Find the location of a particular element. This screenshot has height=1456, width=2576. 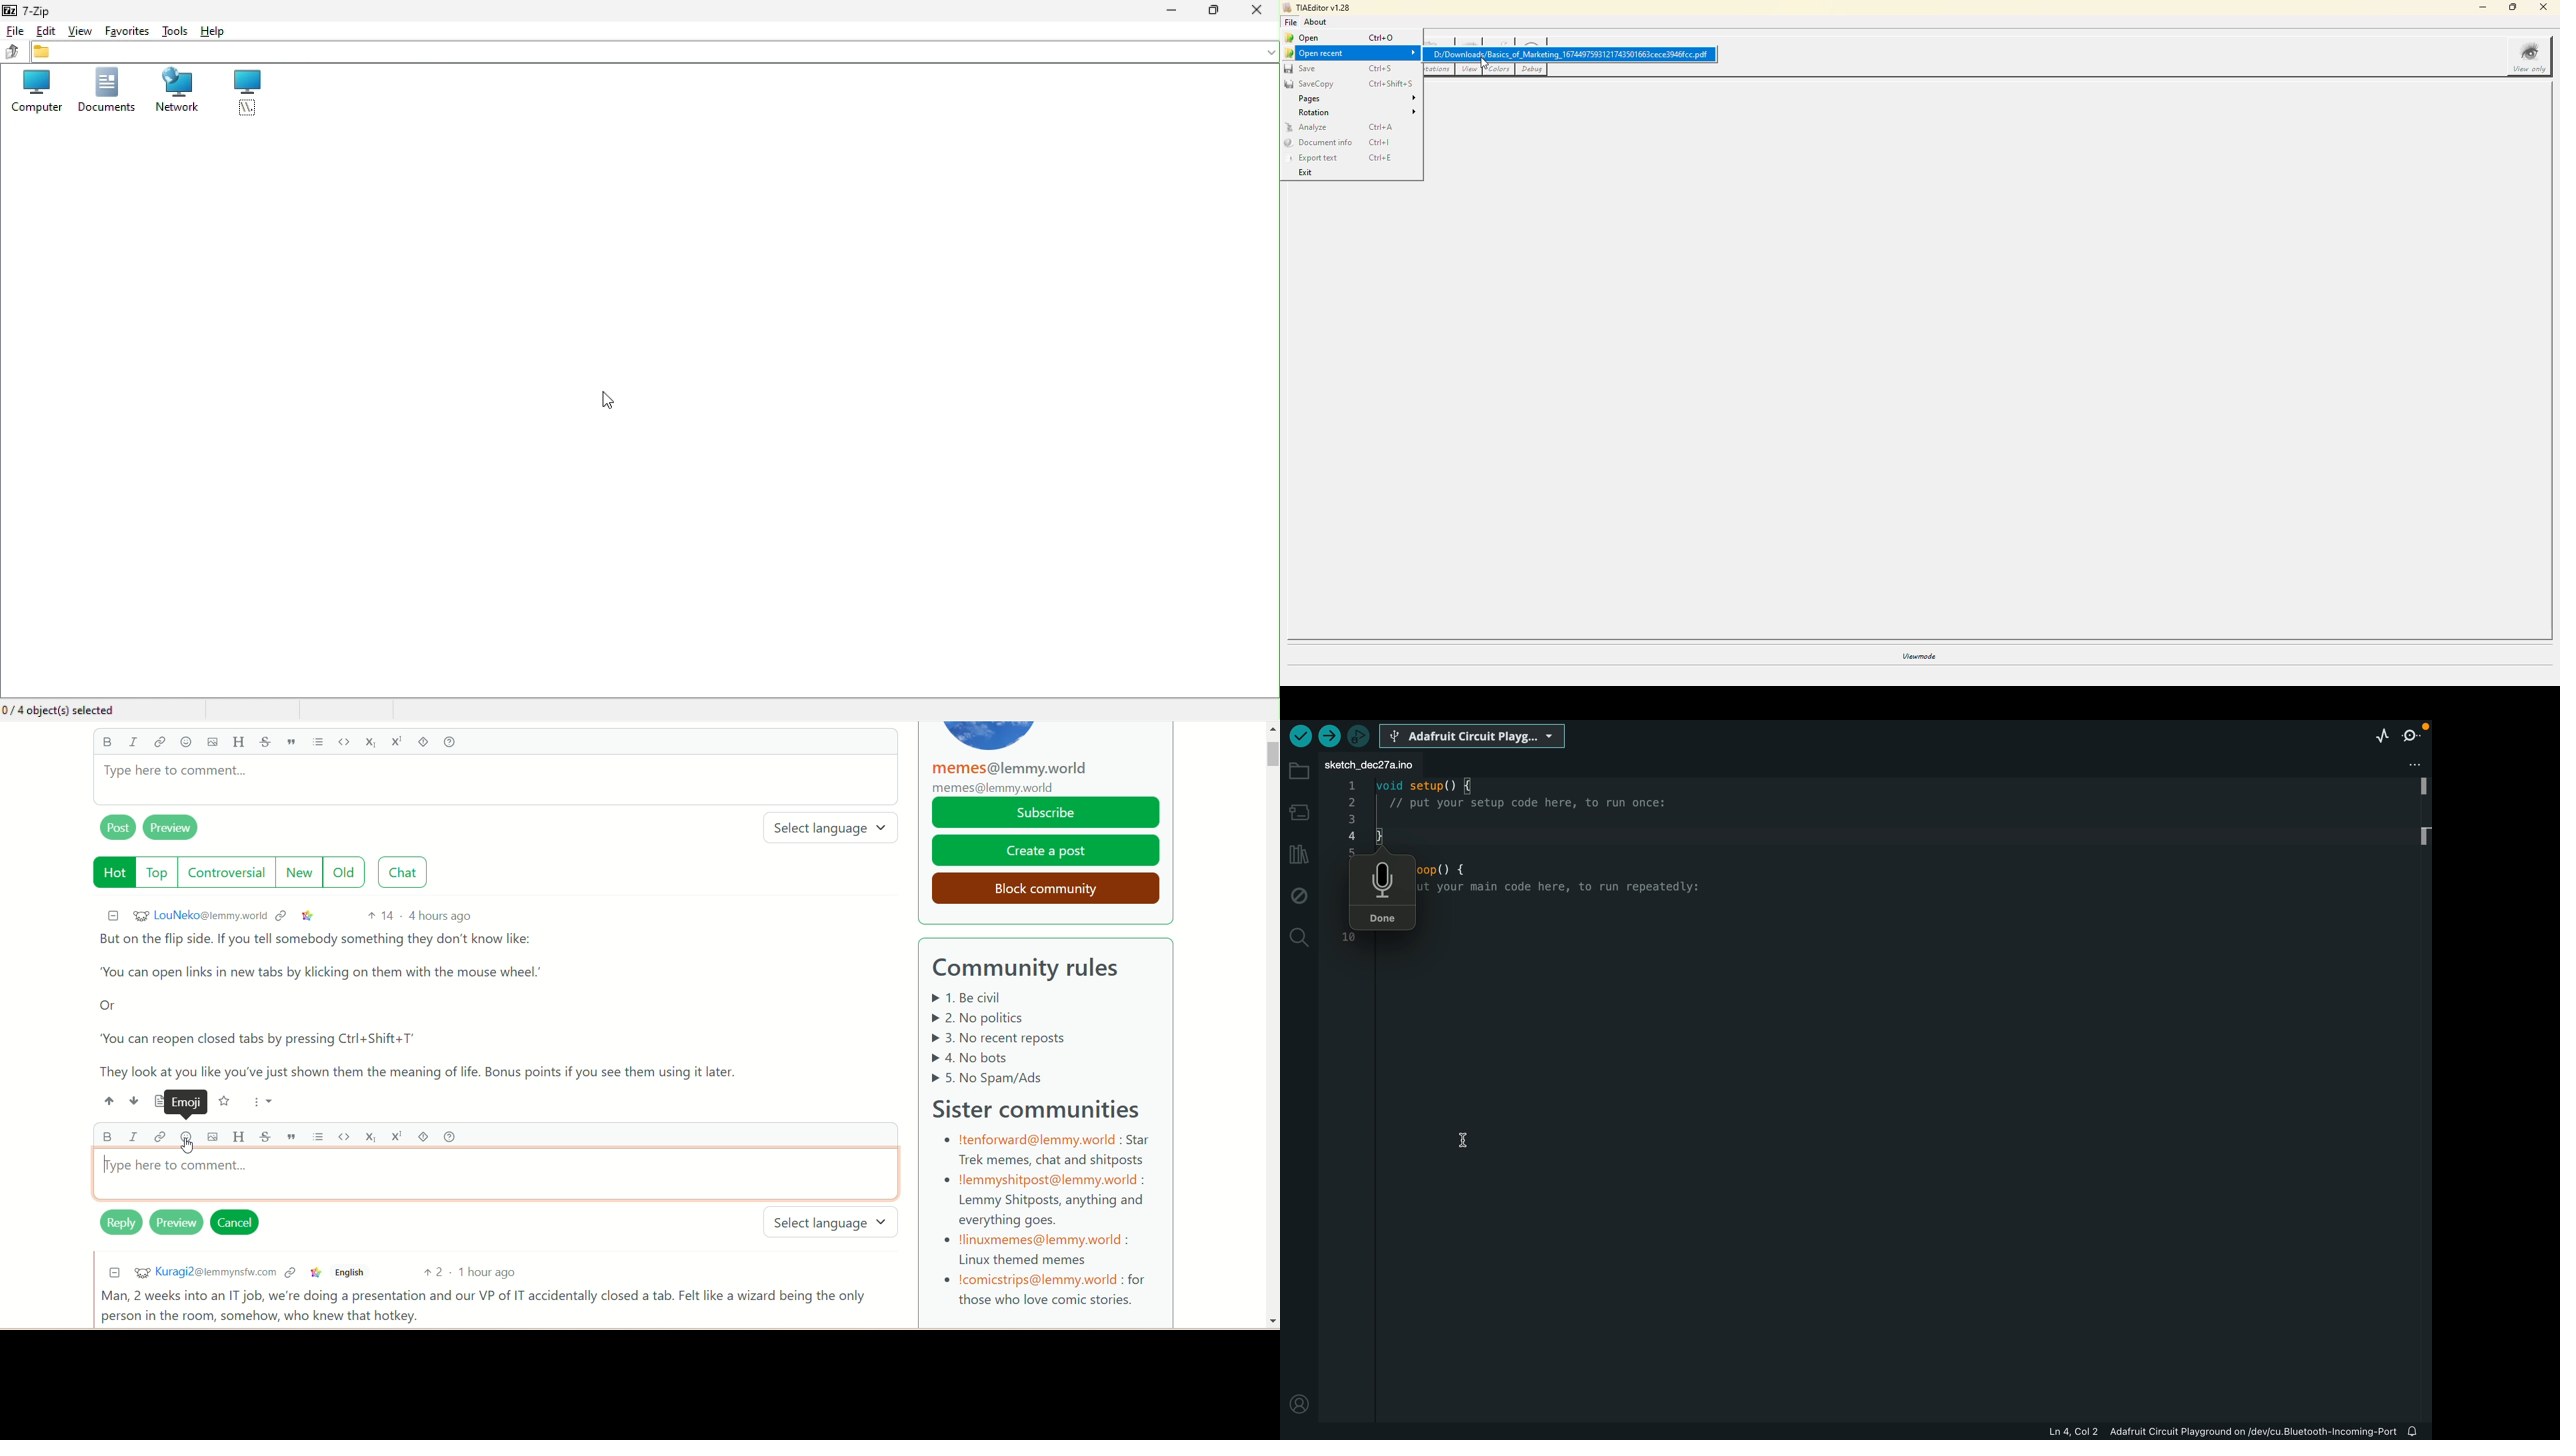

subscript is located at coordinates (373, 744).